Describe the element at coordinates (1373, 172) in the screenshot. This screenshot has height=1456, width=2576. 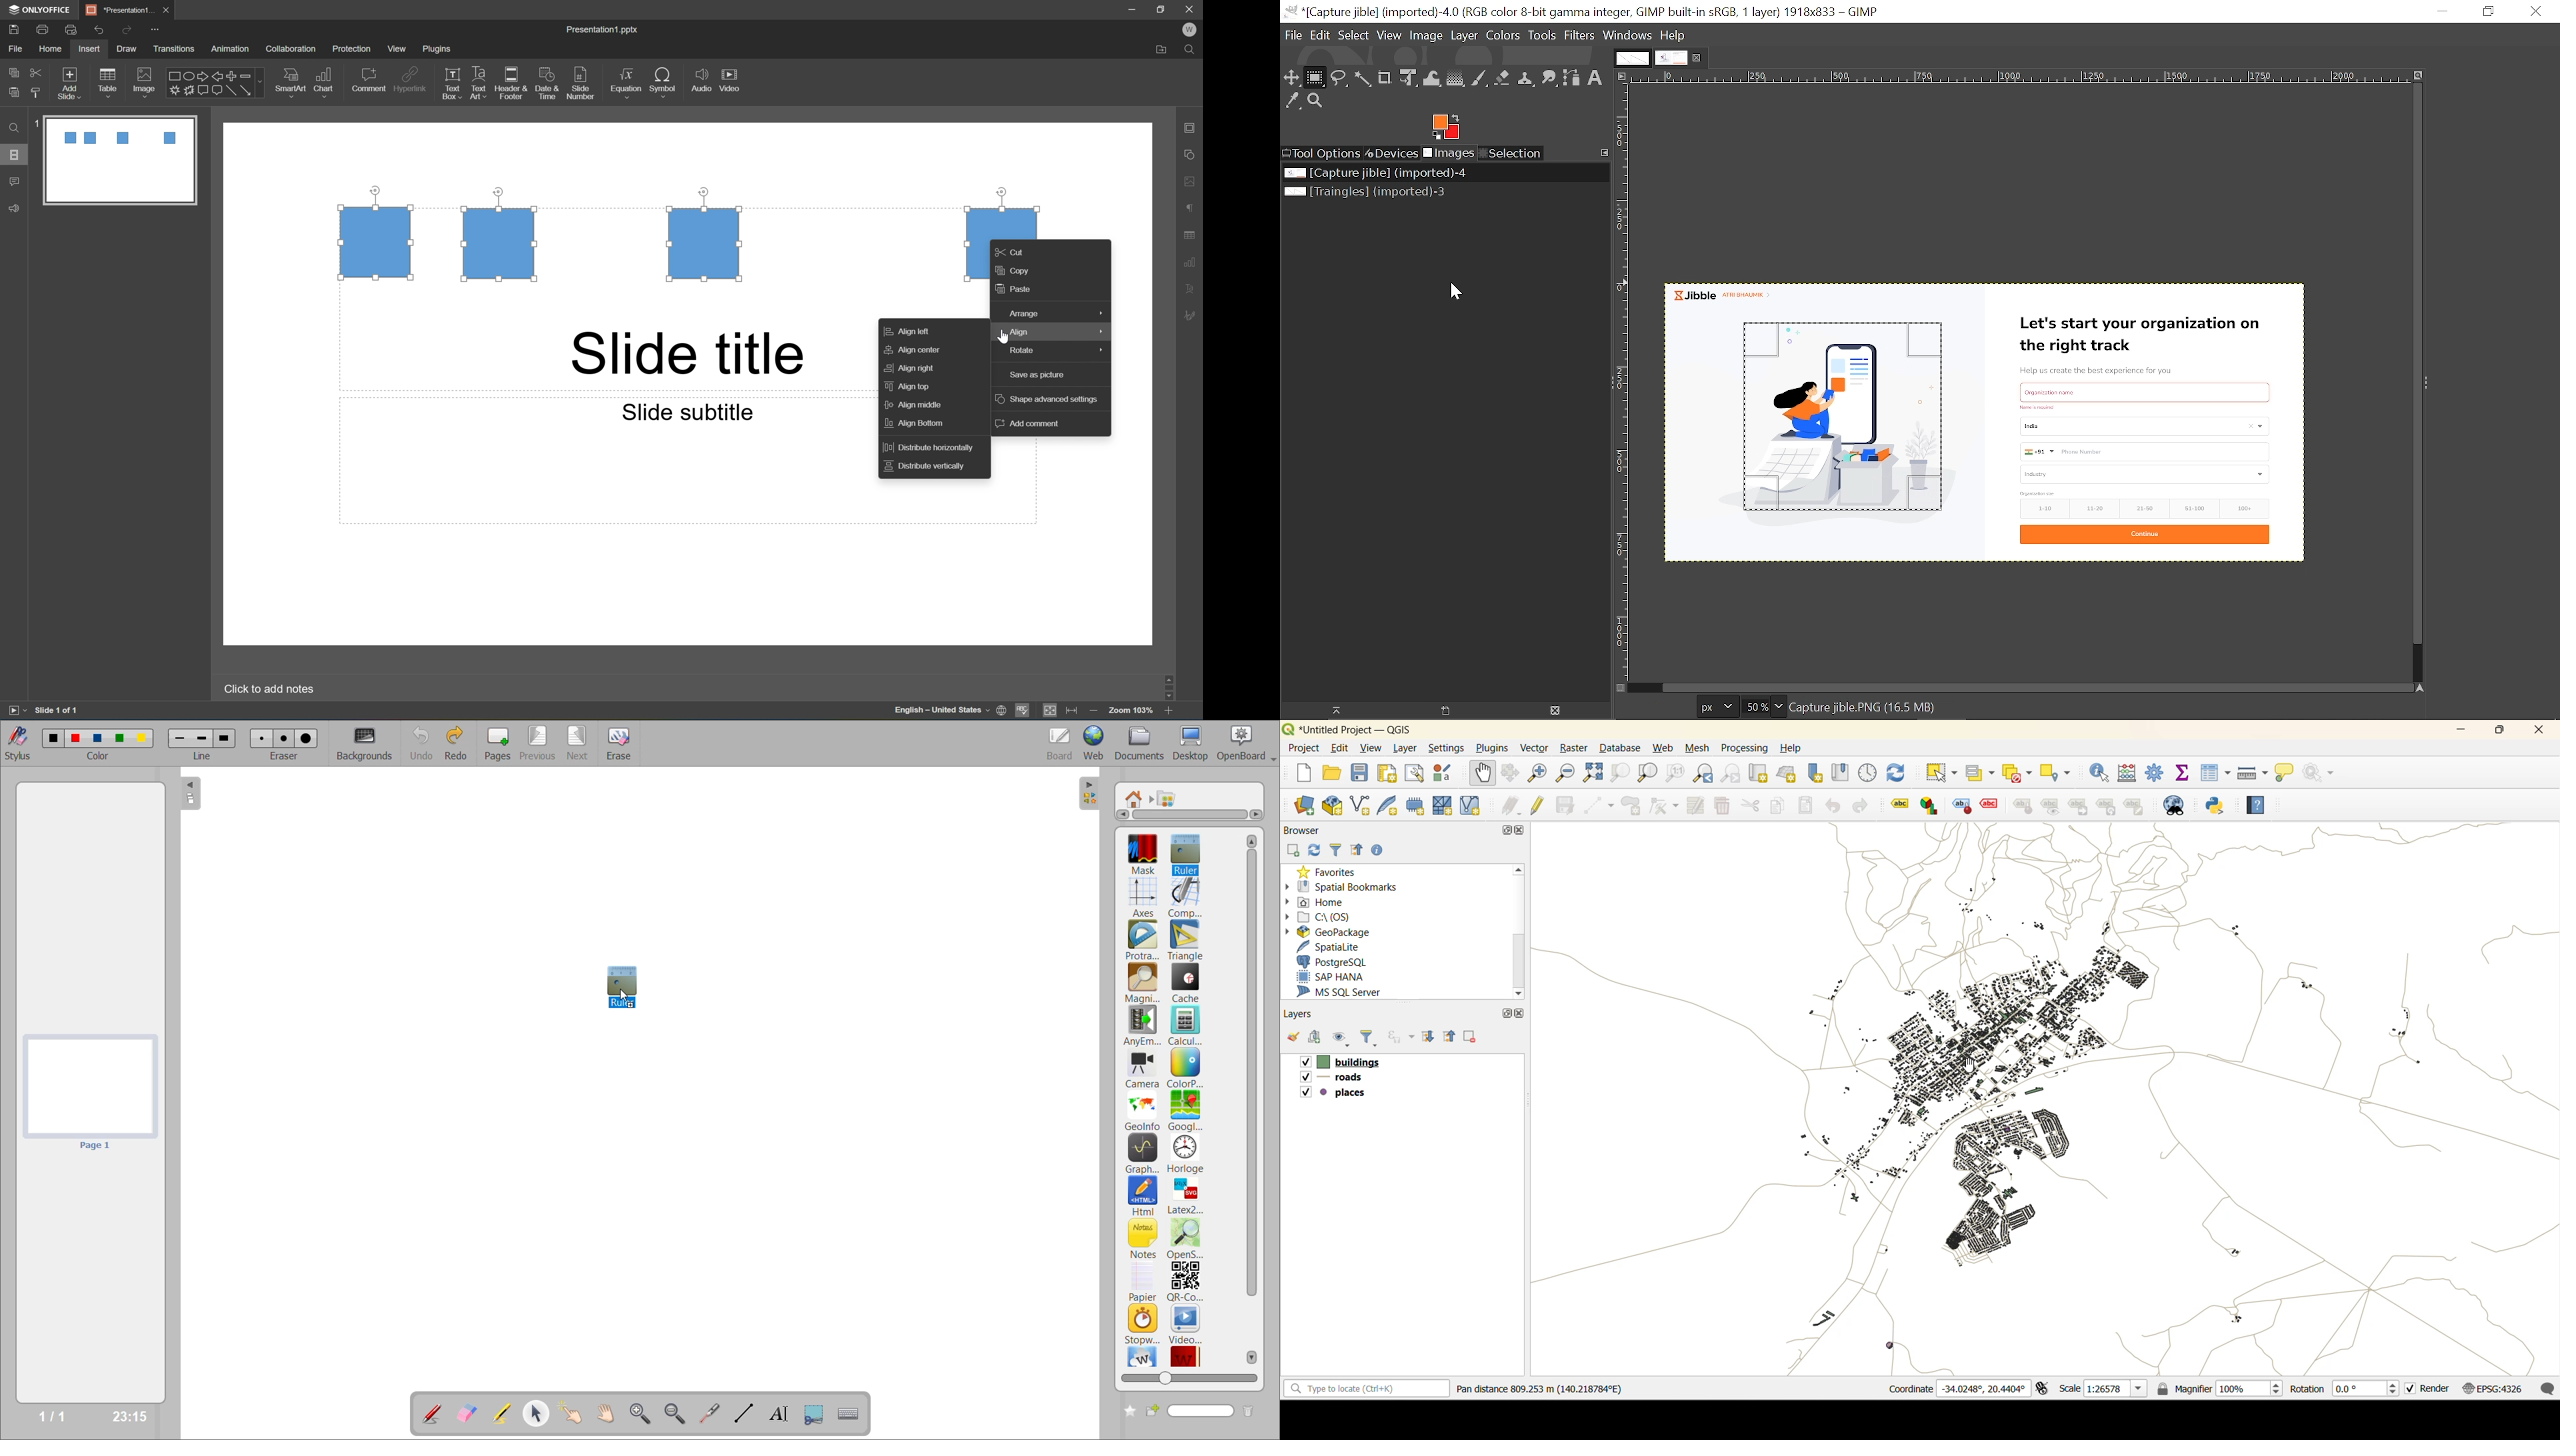
I see `Current image file` at that location.